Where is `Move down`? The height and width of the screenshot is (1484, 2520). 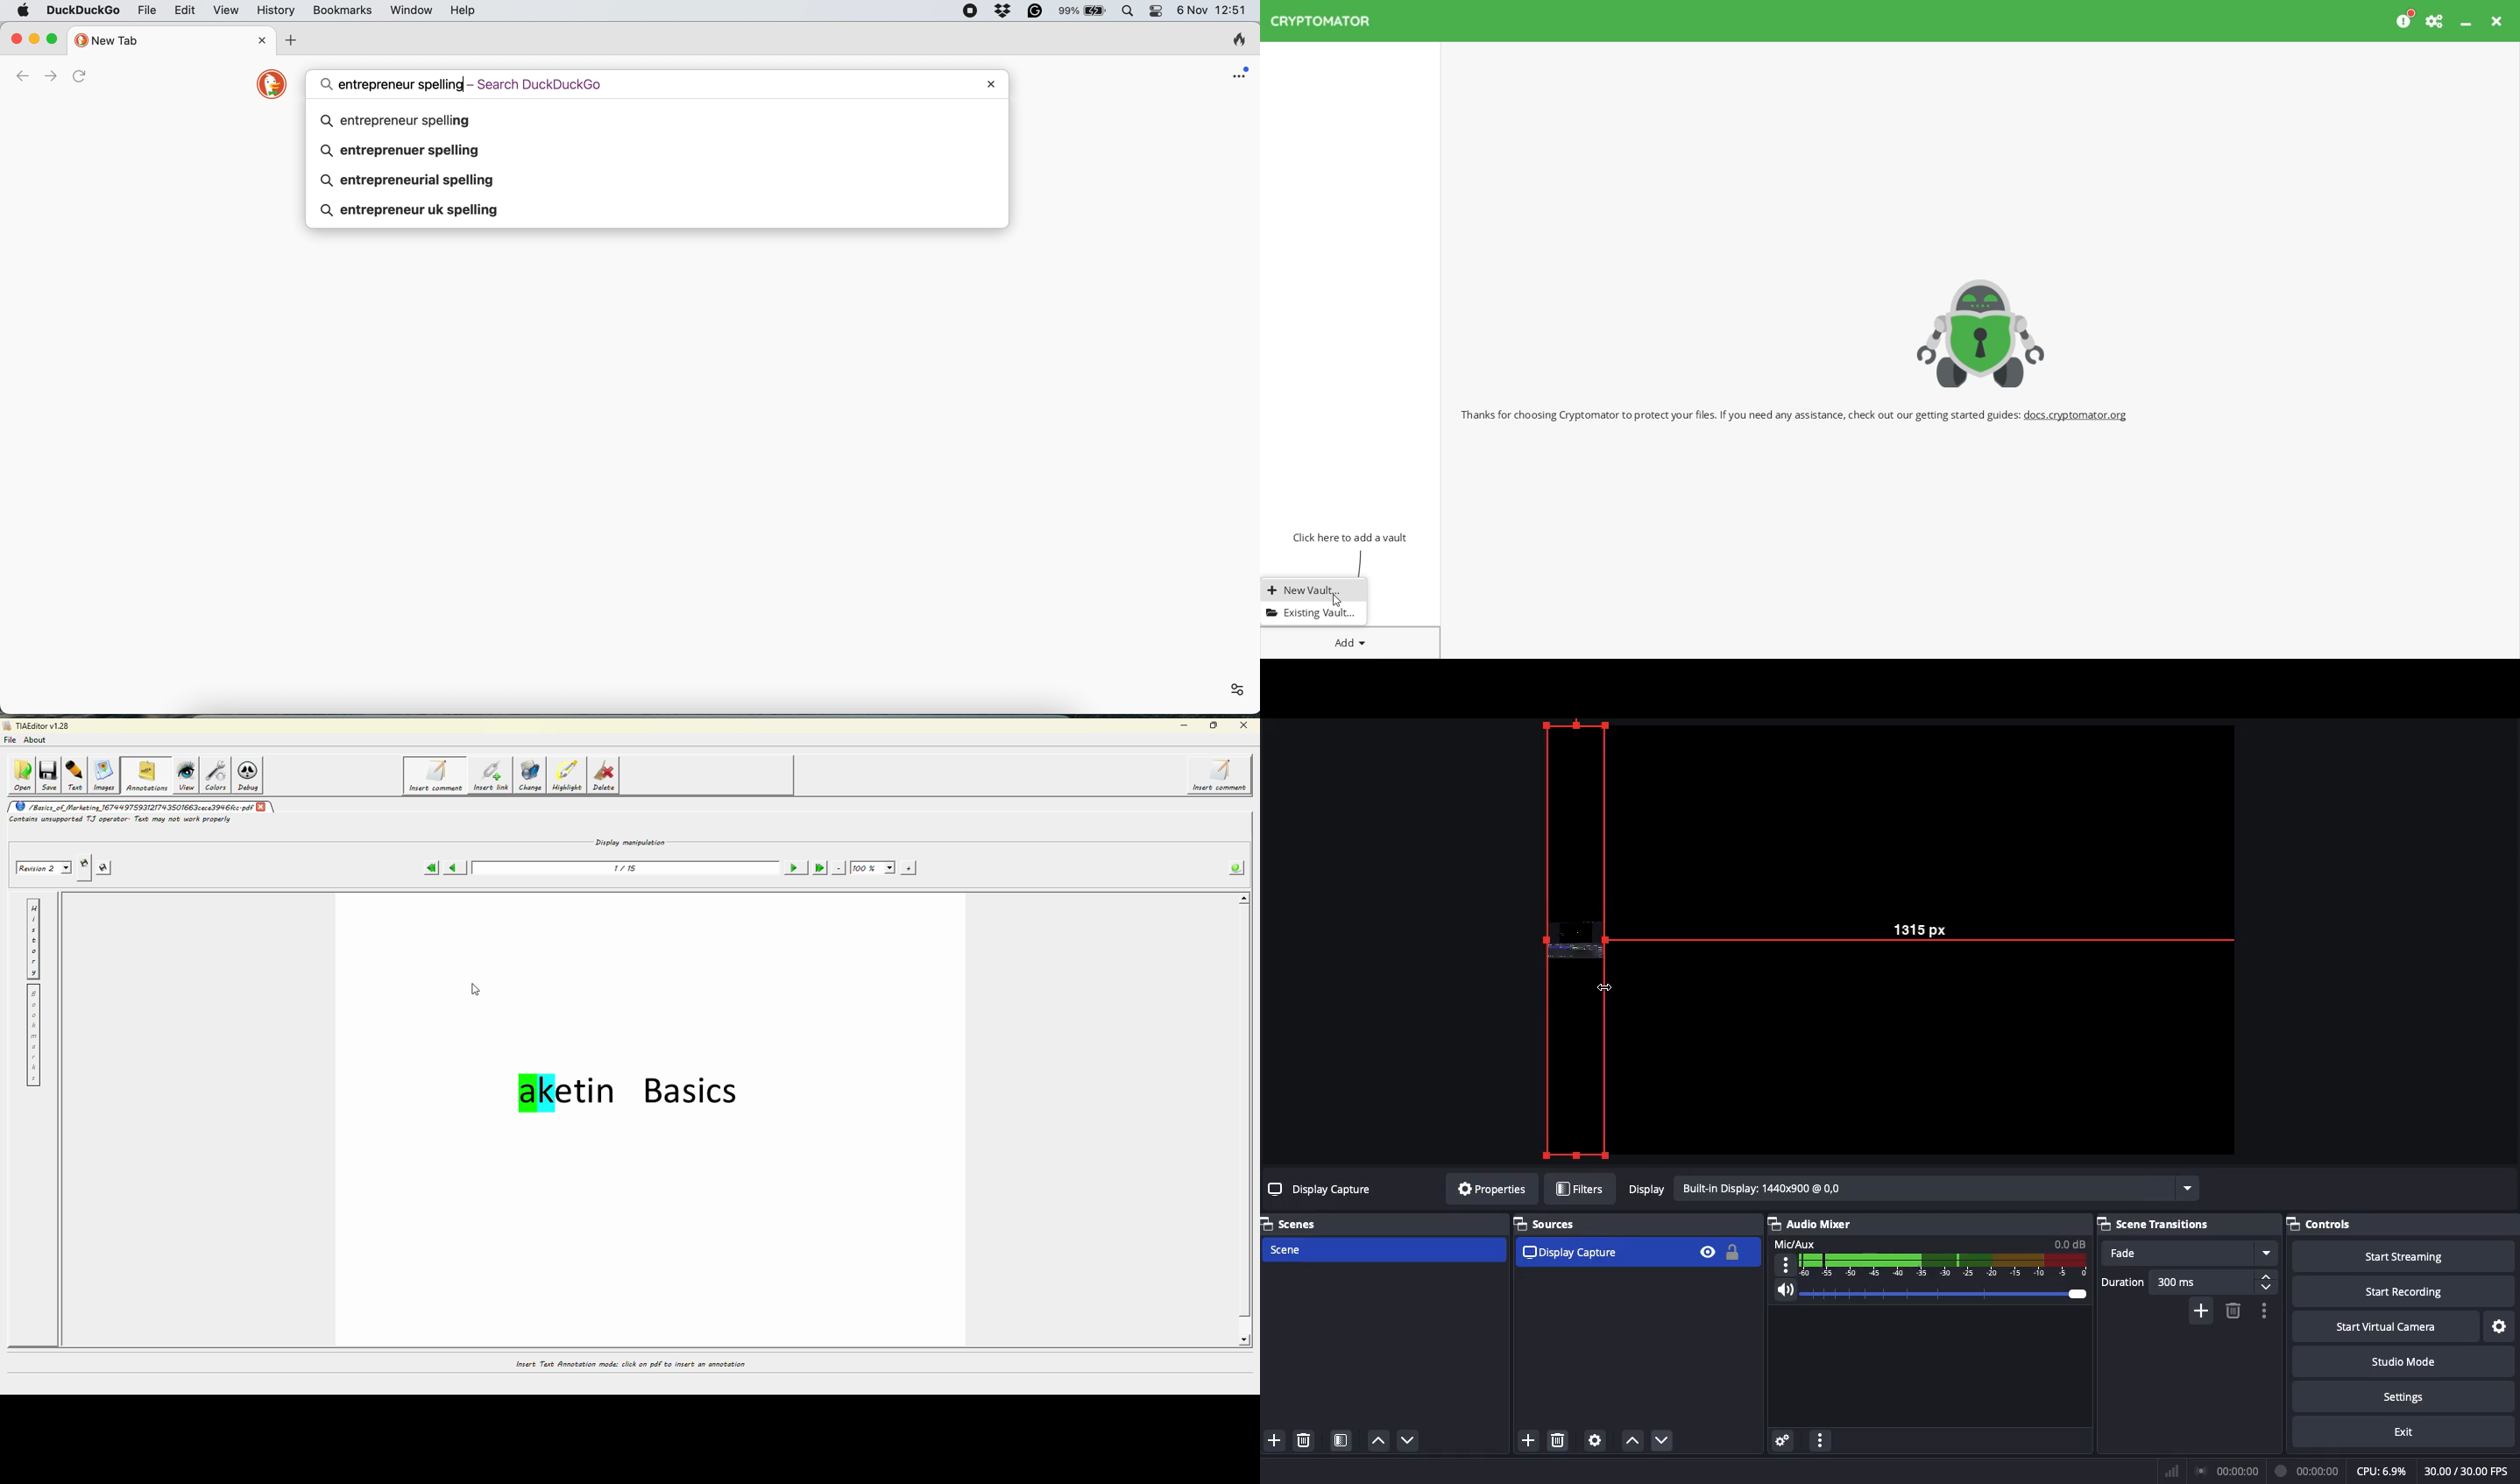 Move down is located at coordinates (1409, 1440).